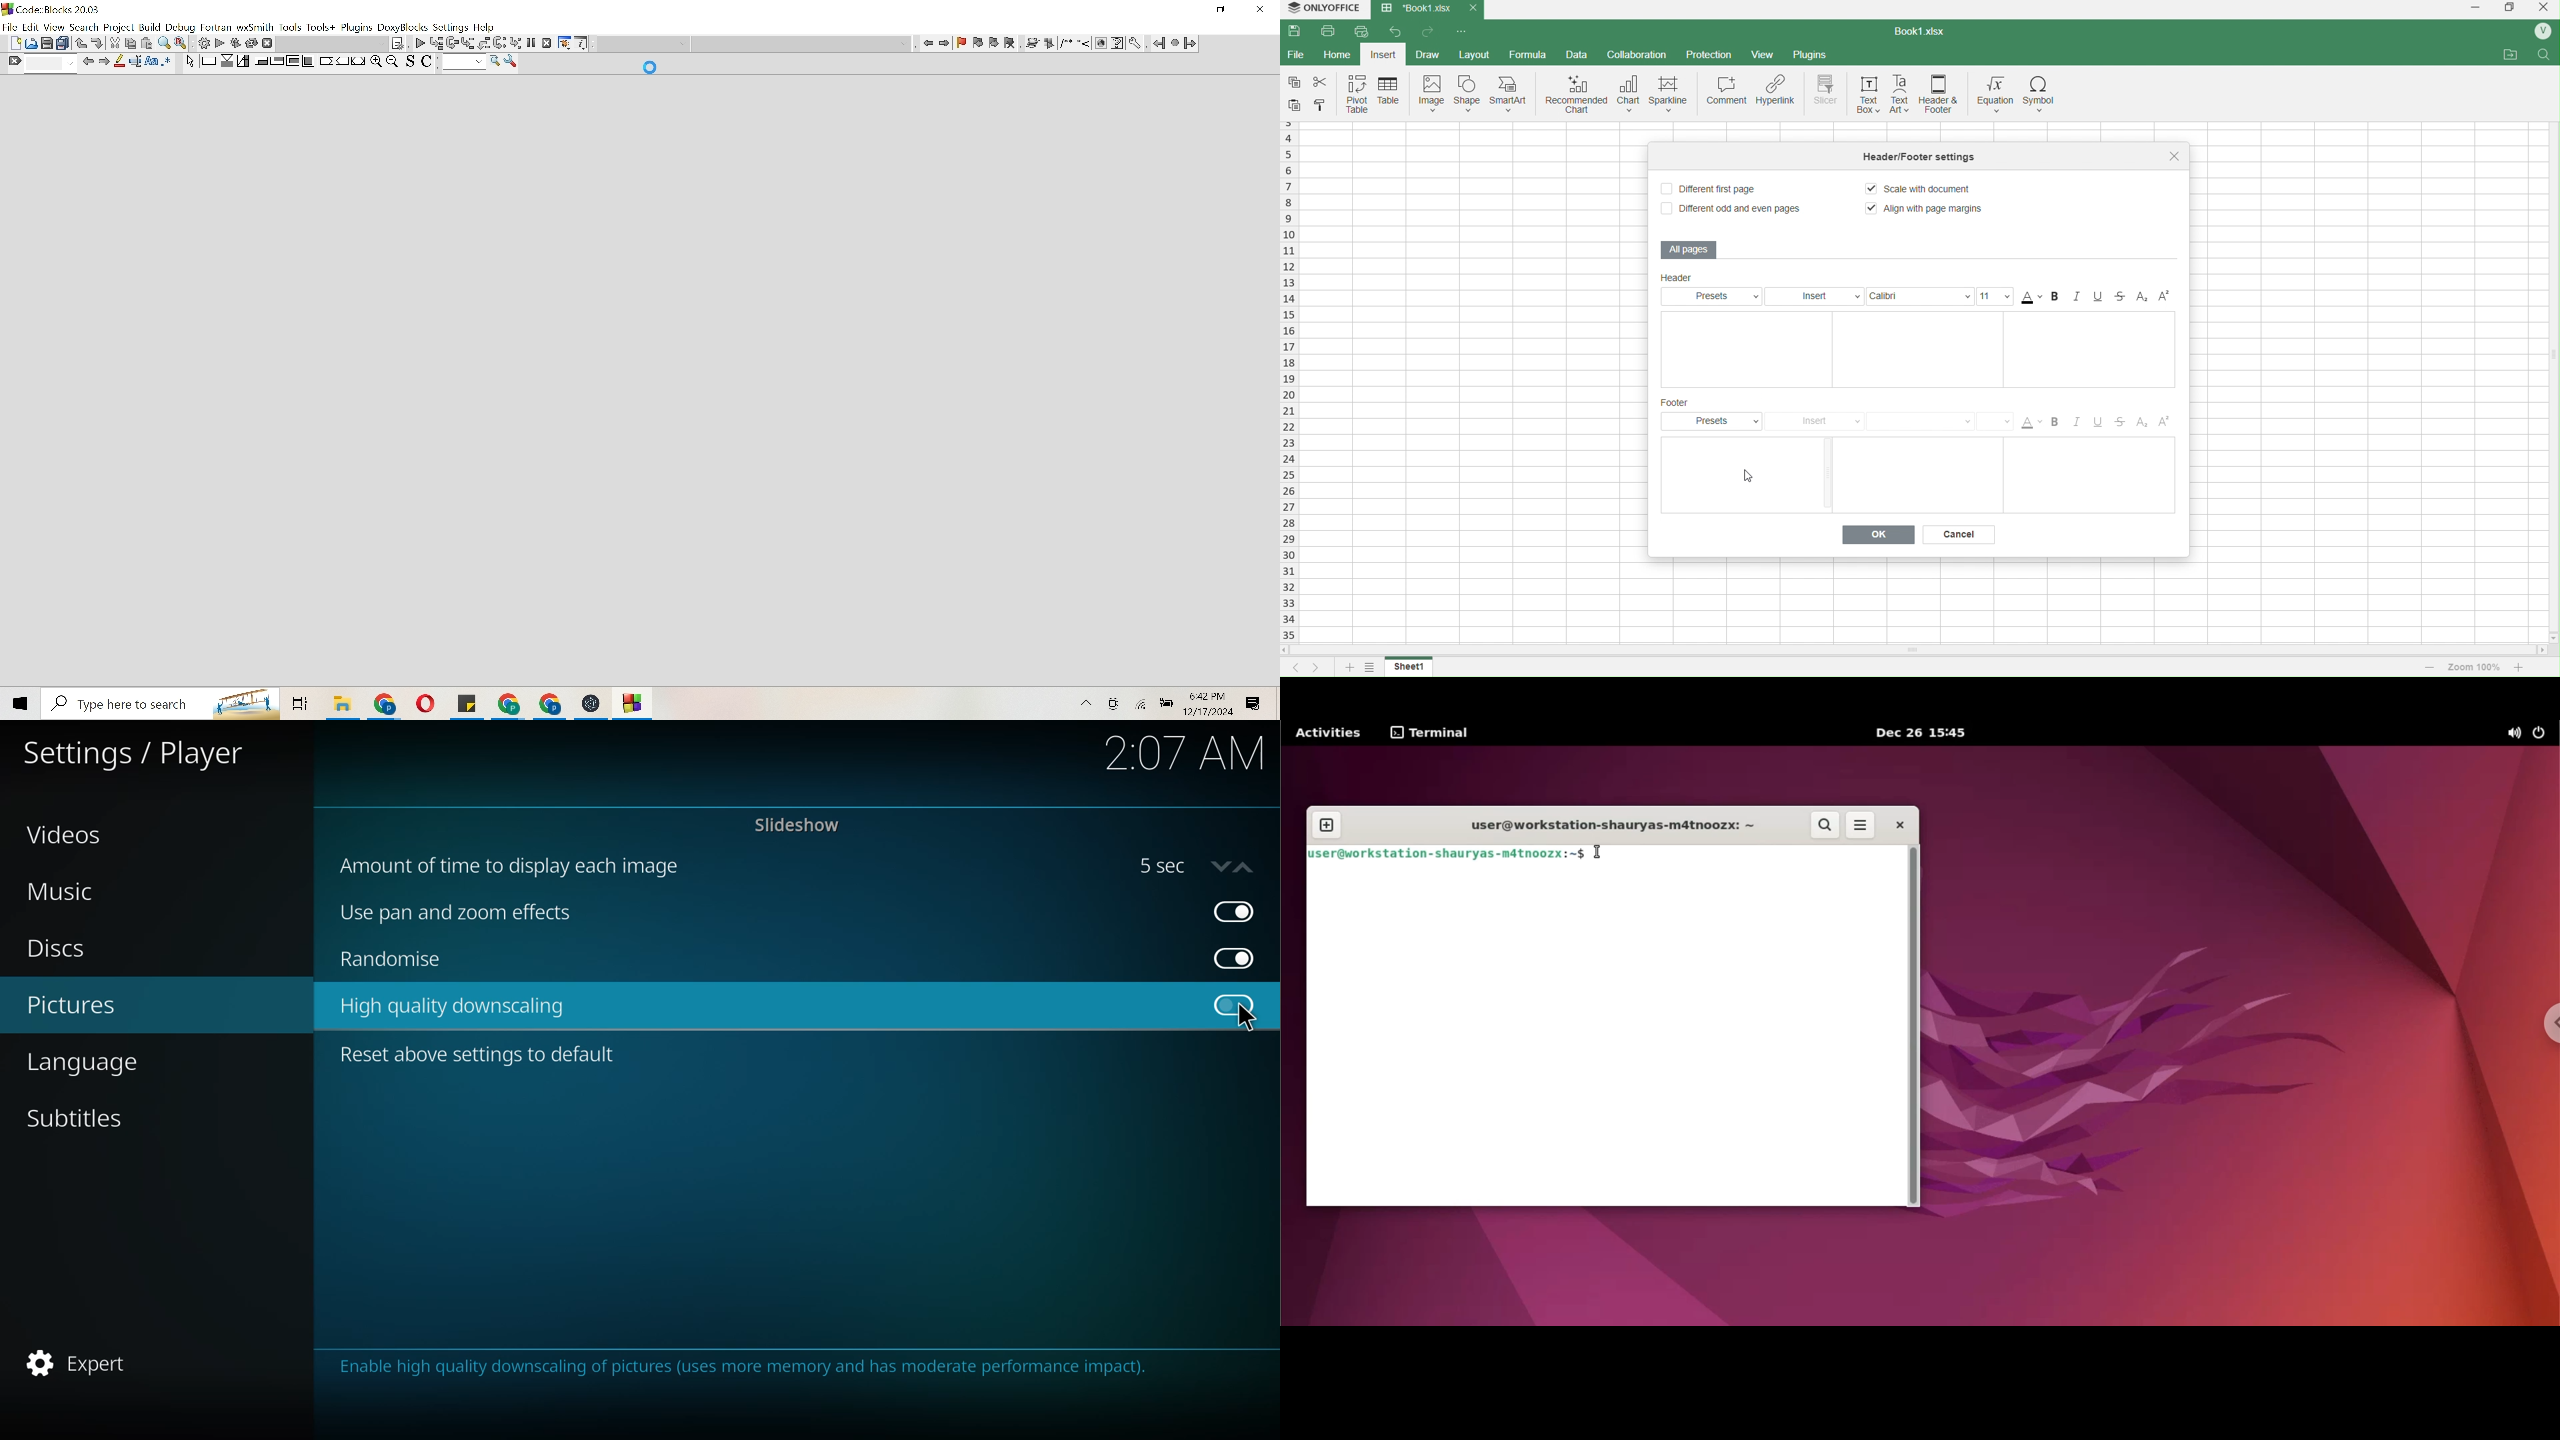 The width and height of the screenshot is (2576, 1456). What do you see at coordinates (1598, 853) in the screenshot?
I see `cursor` at bounding box center [1598, 853].